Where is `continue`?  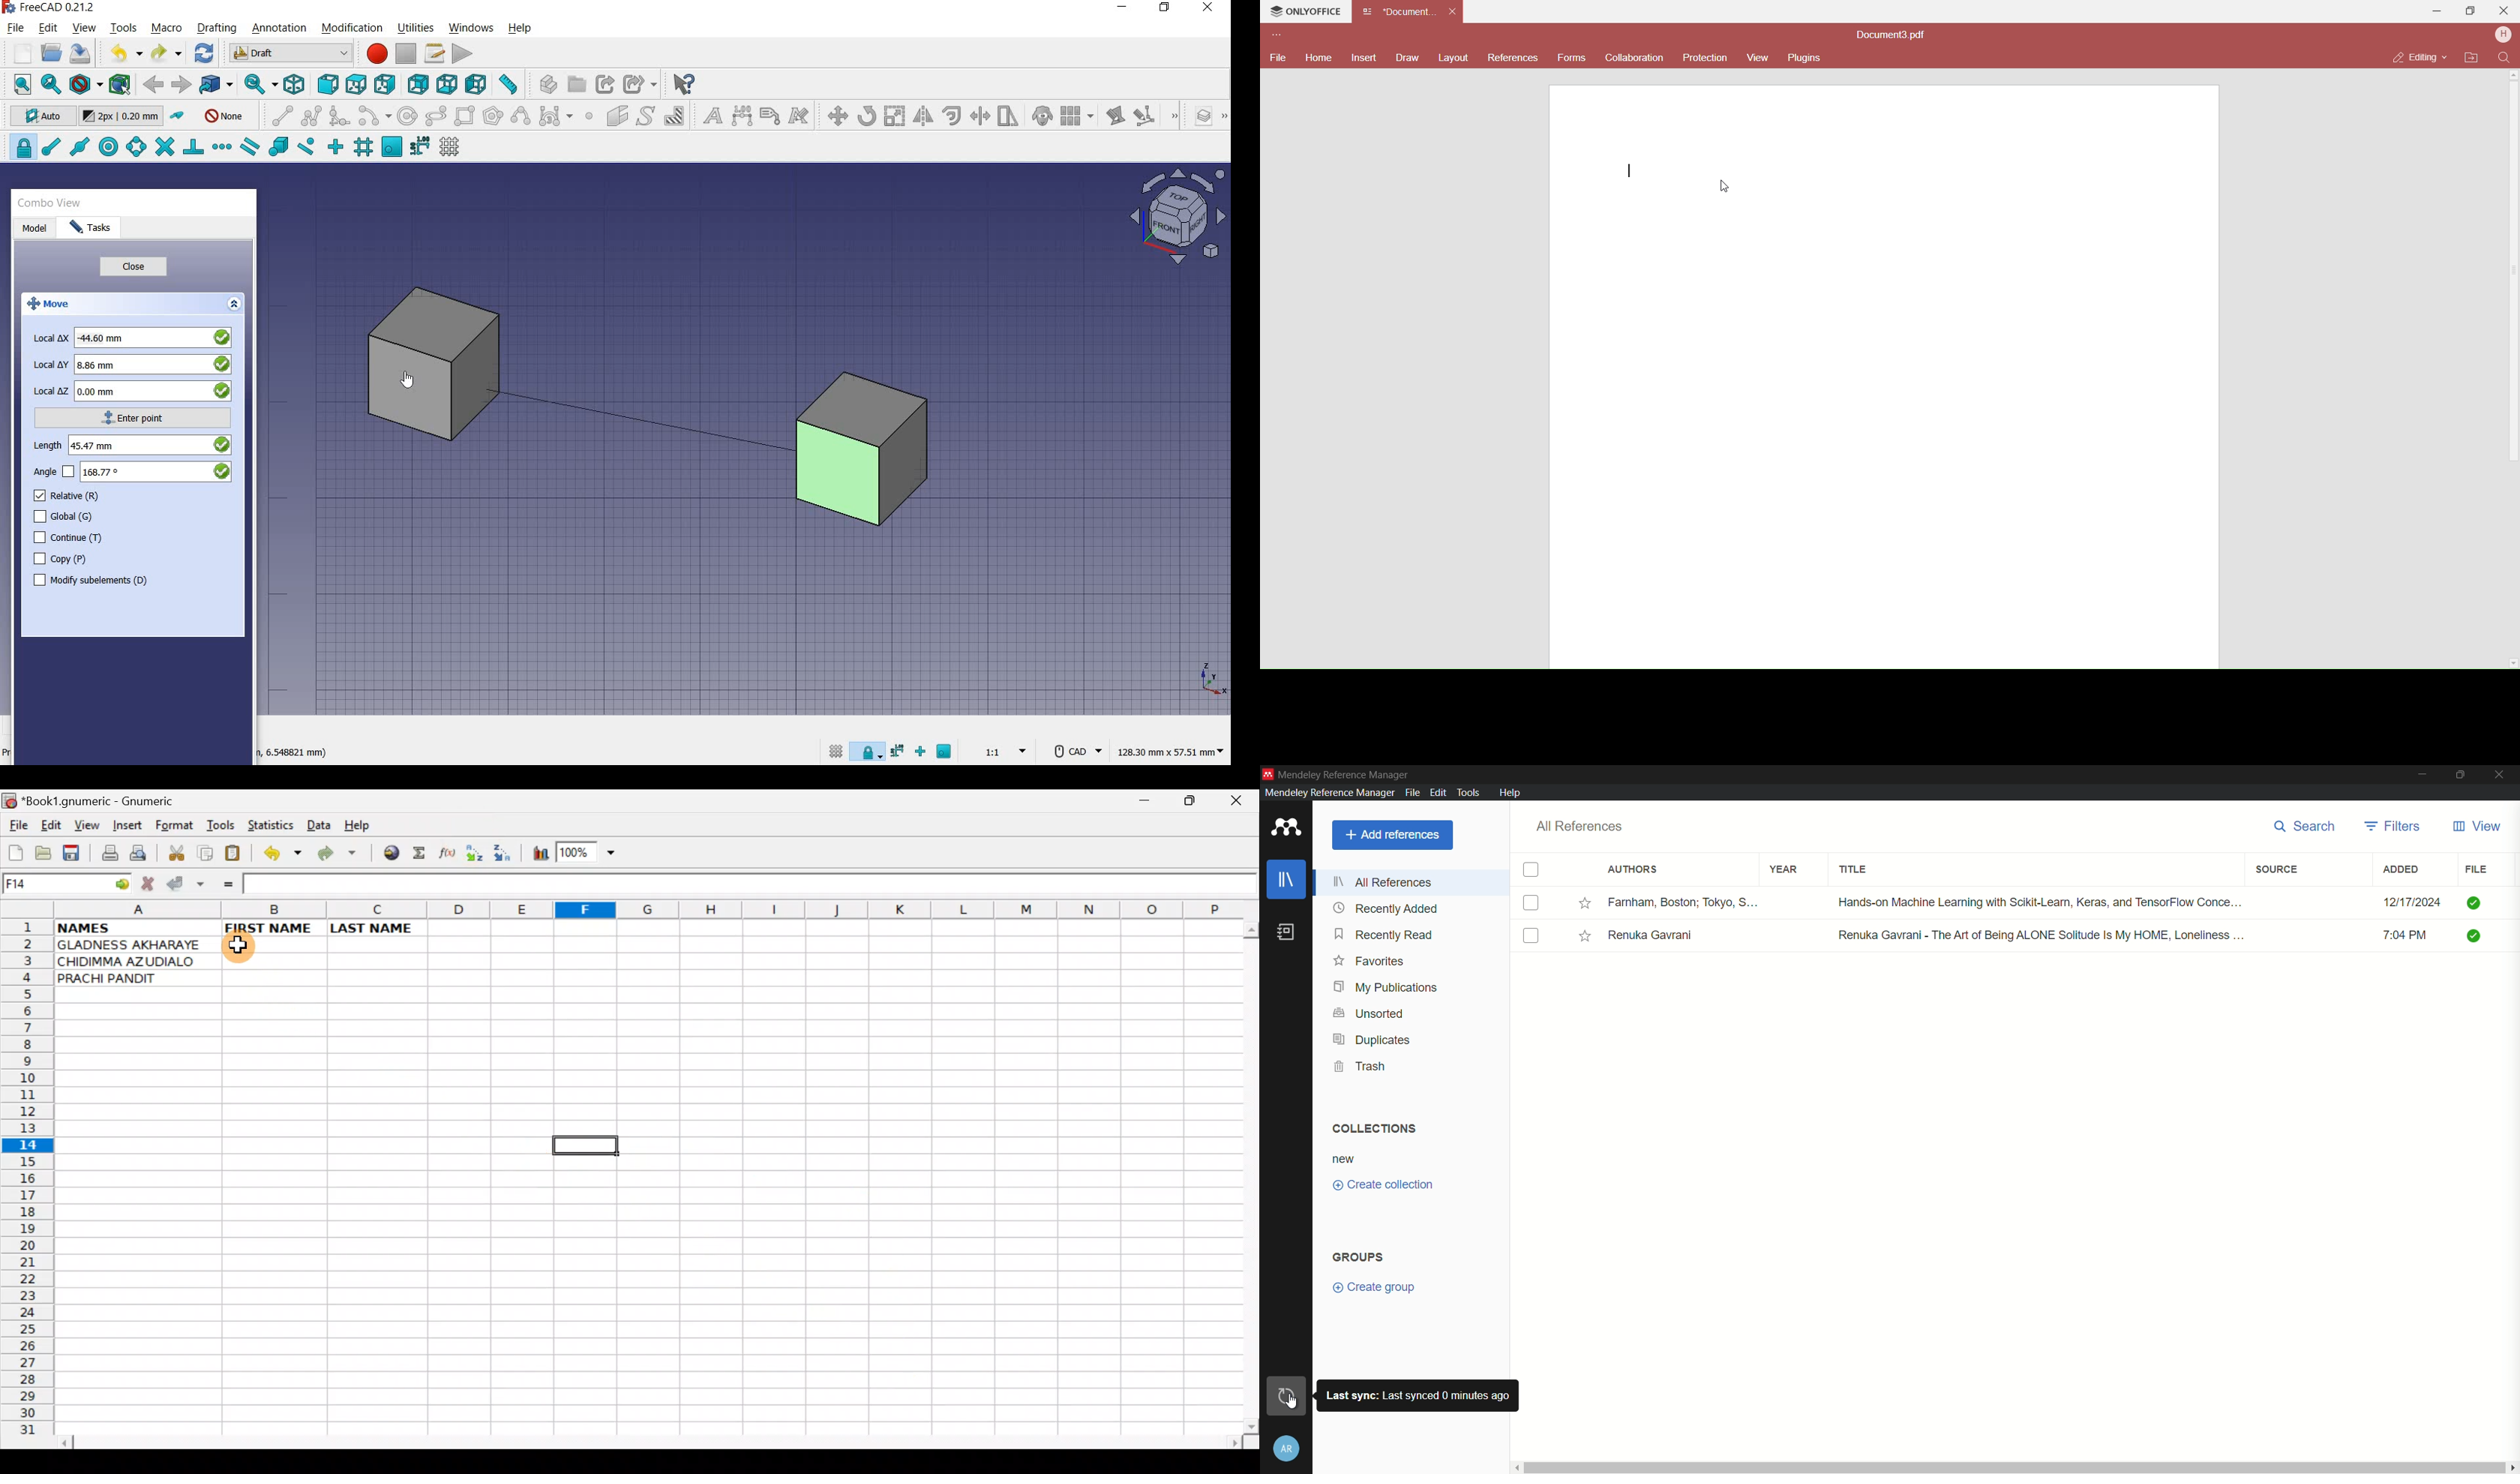 continue is located at coordinates (69, 537).